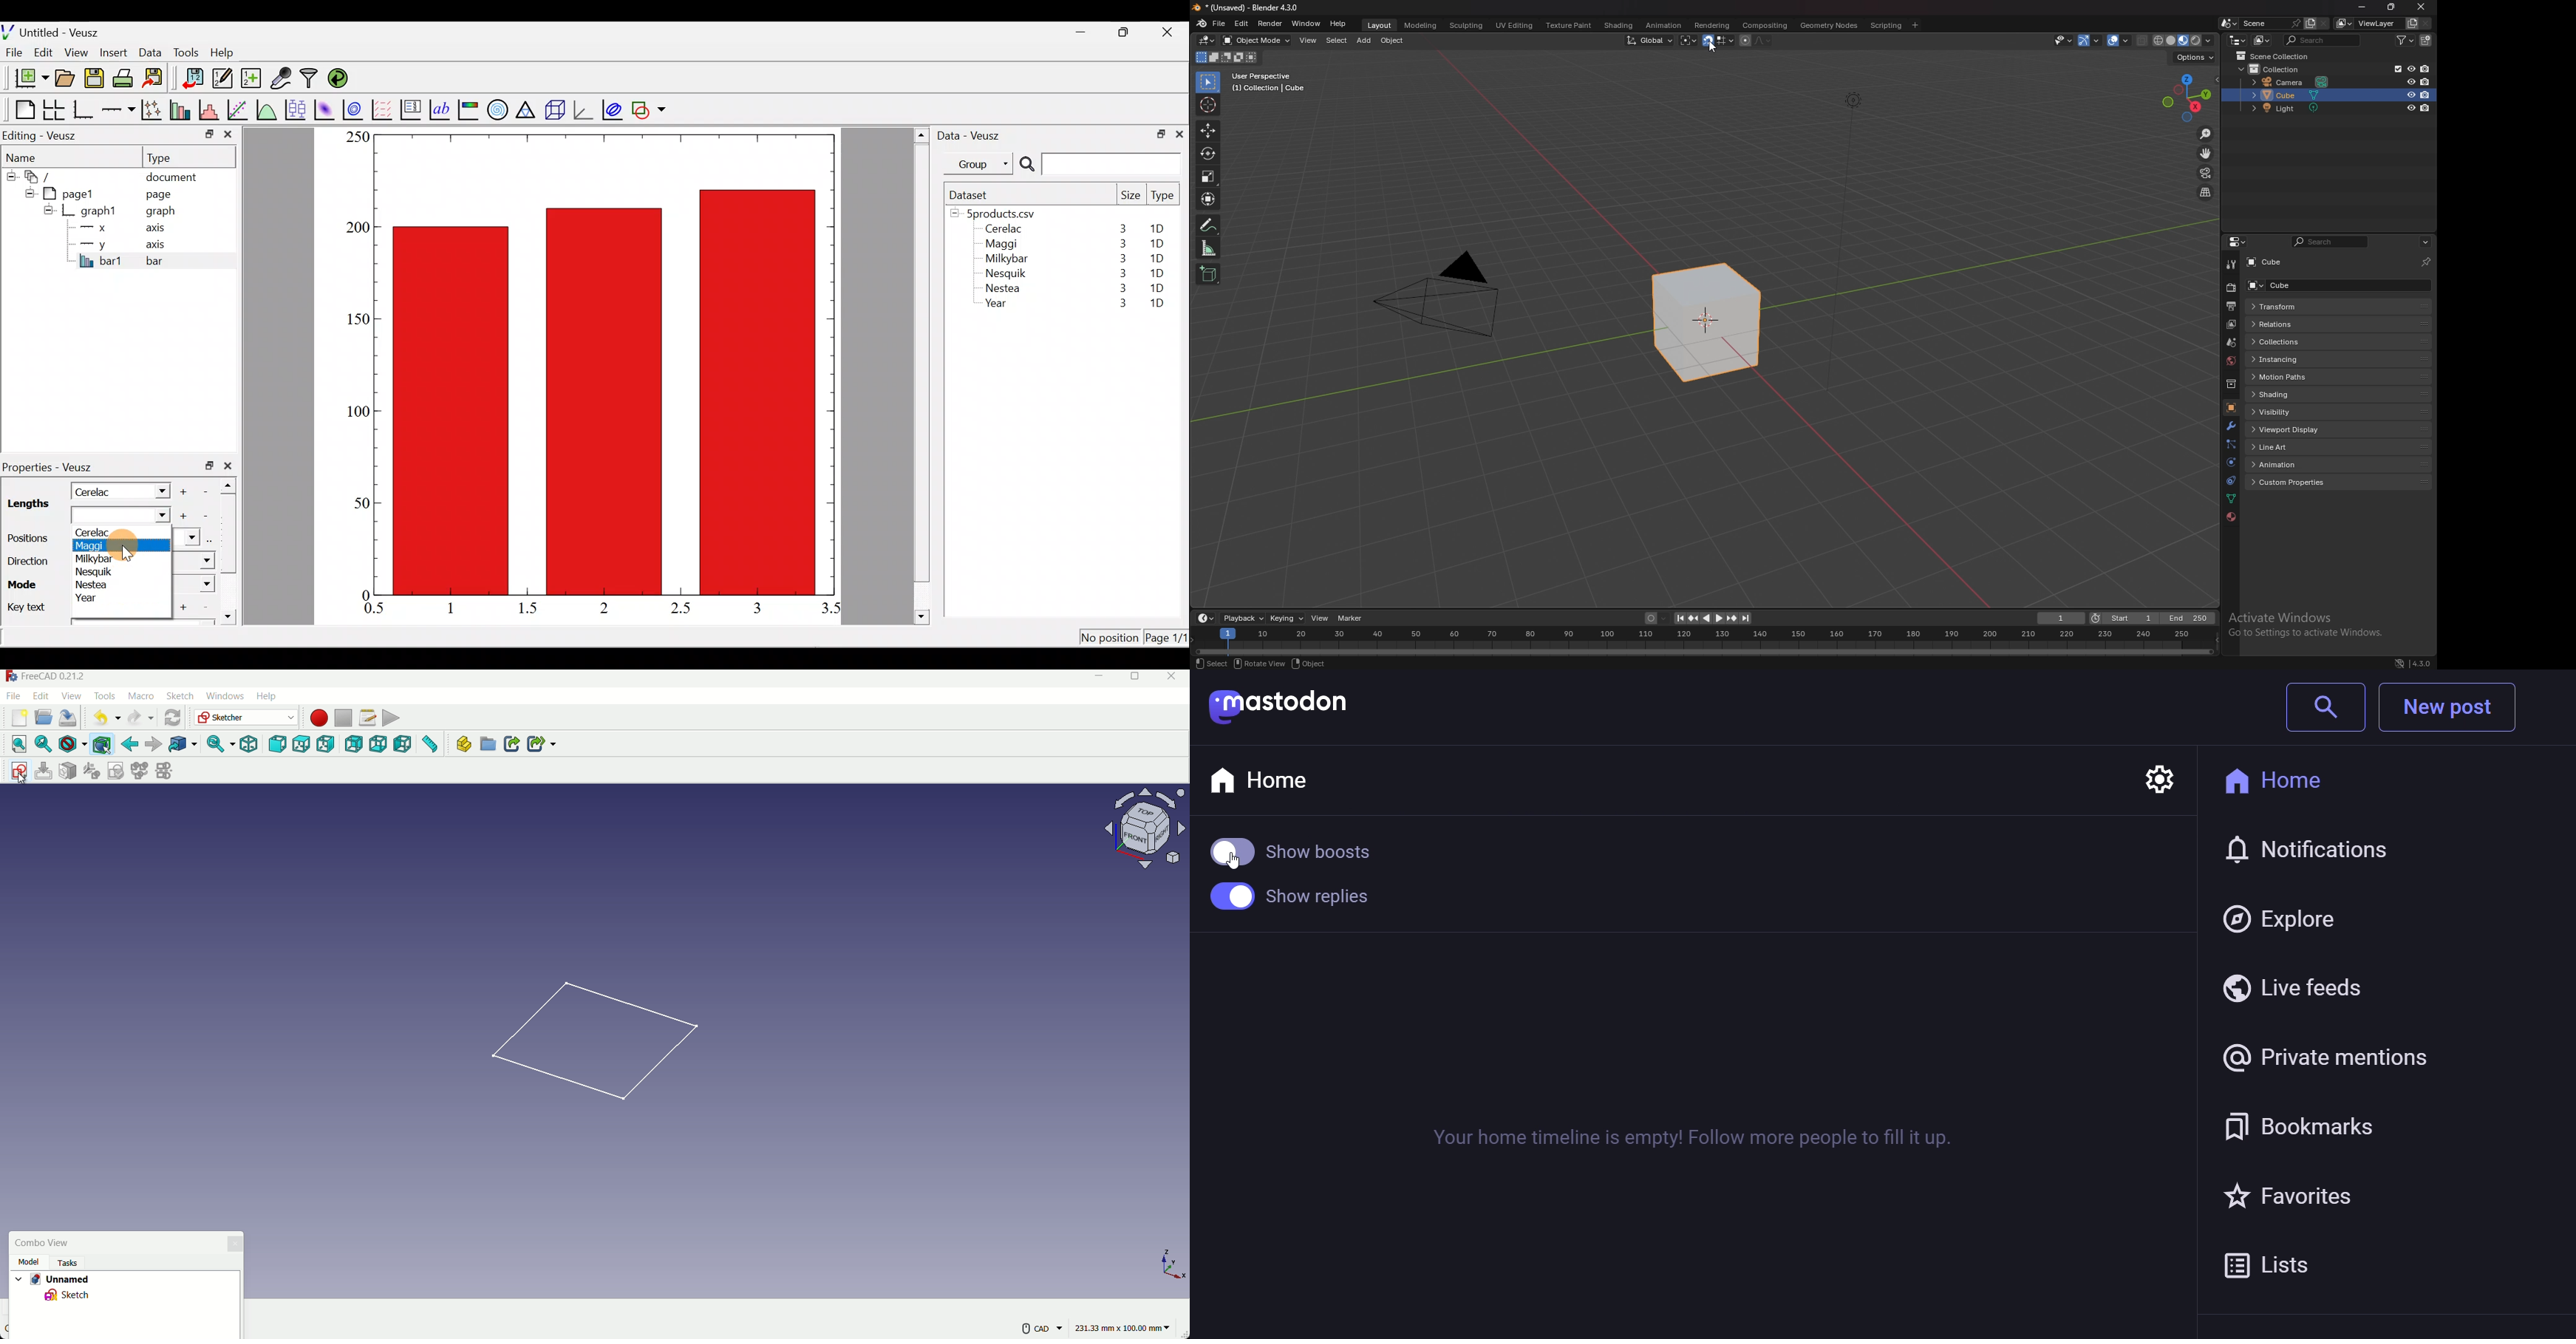  What do you see at coordinates (101, 744) in the screenshot?
I see `bounding box` at bounding box center [101, 744].